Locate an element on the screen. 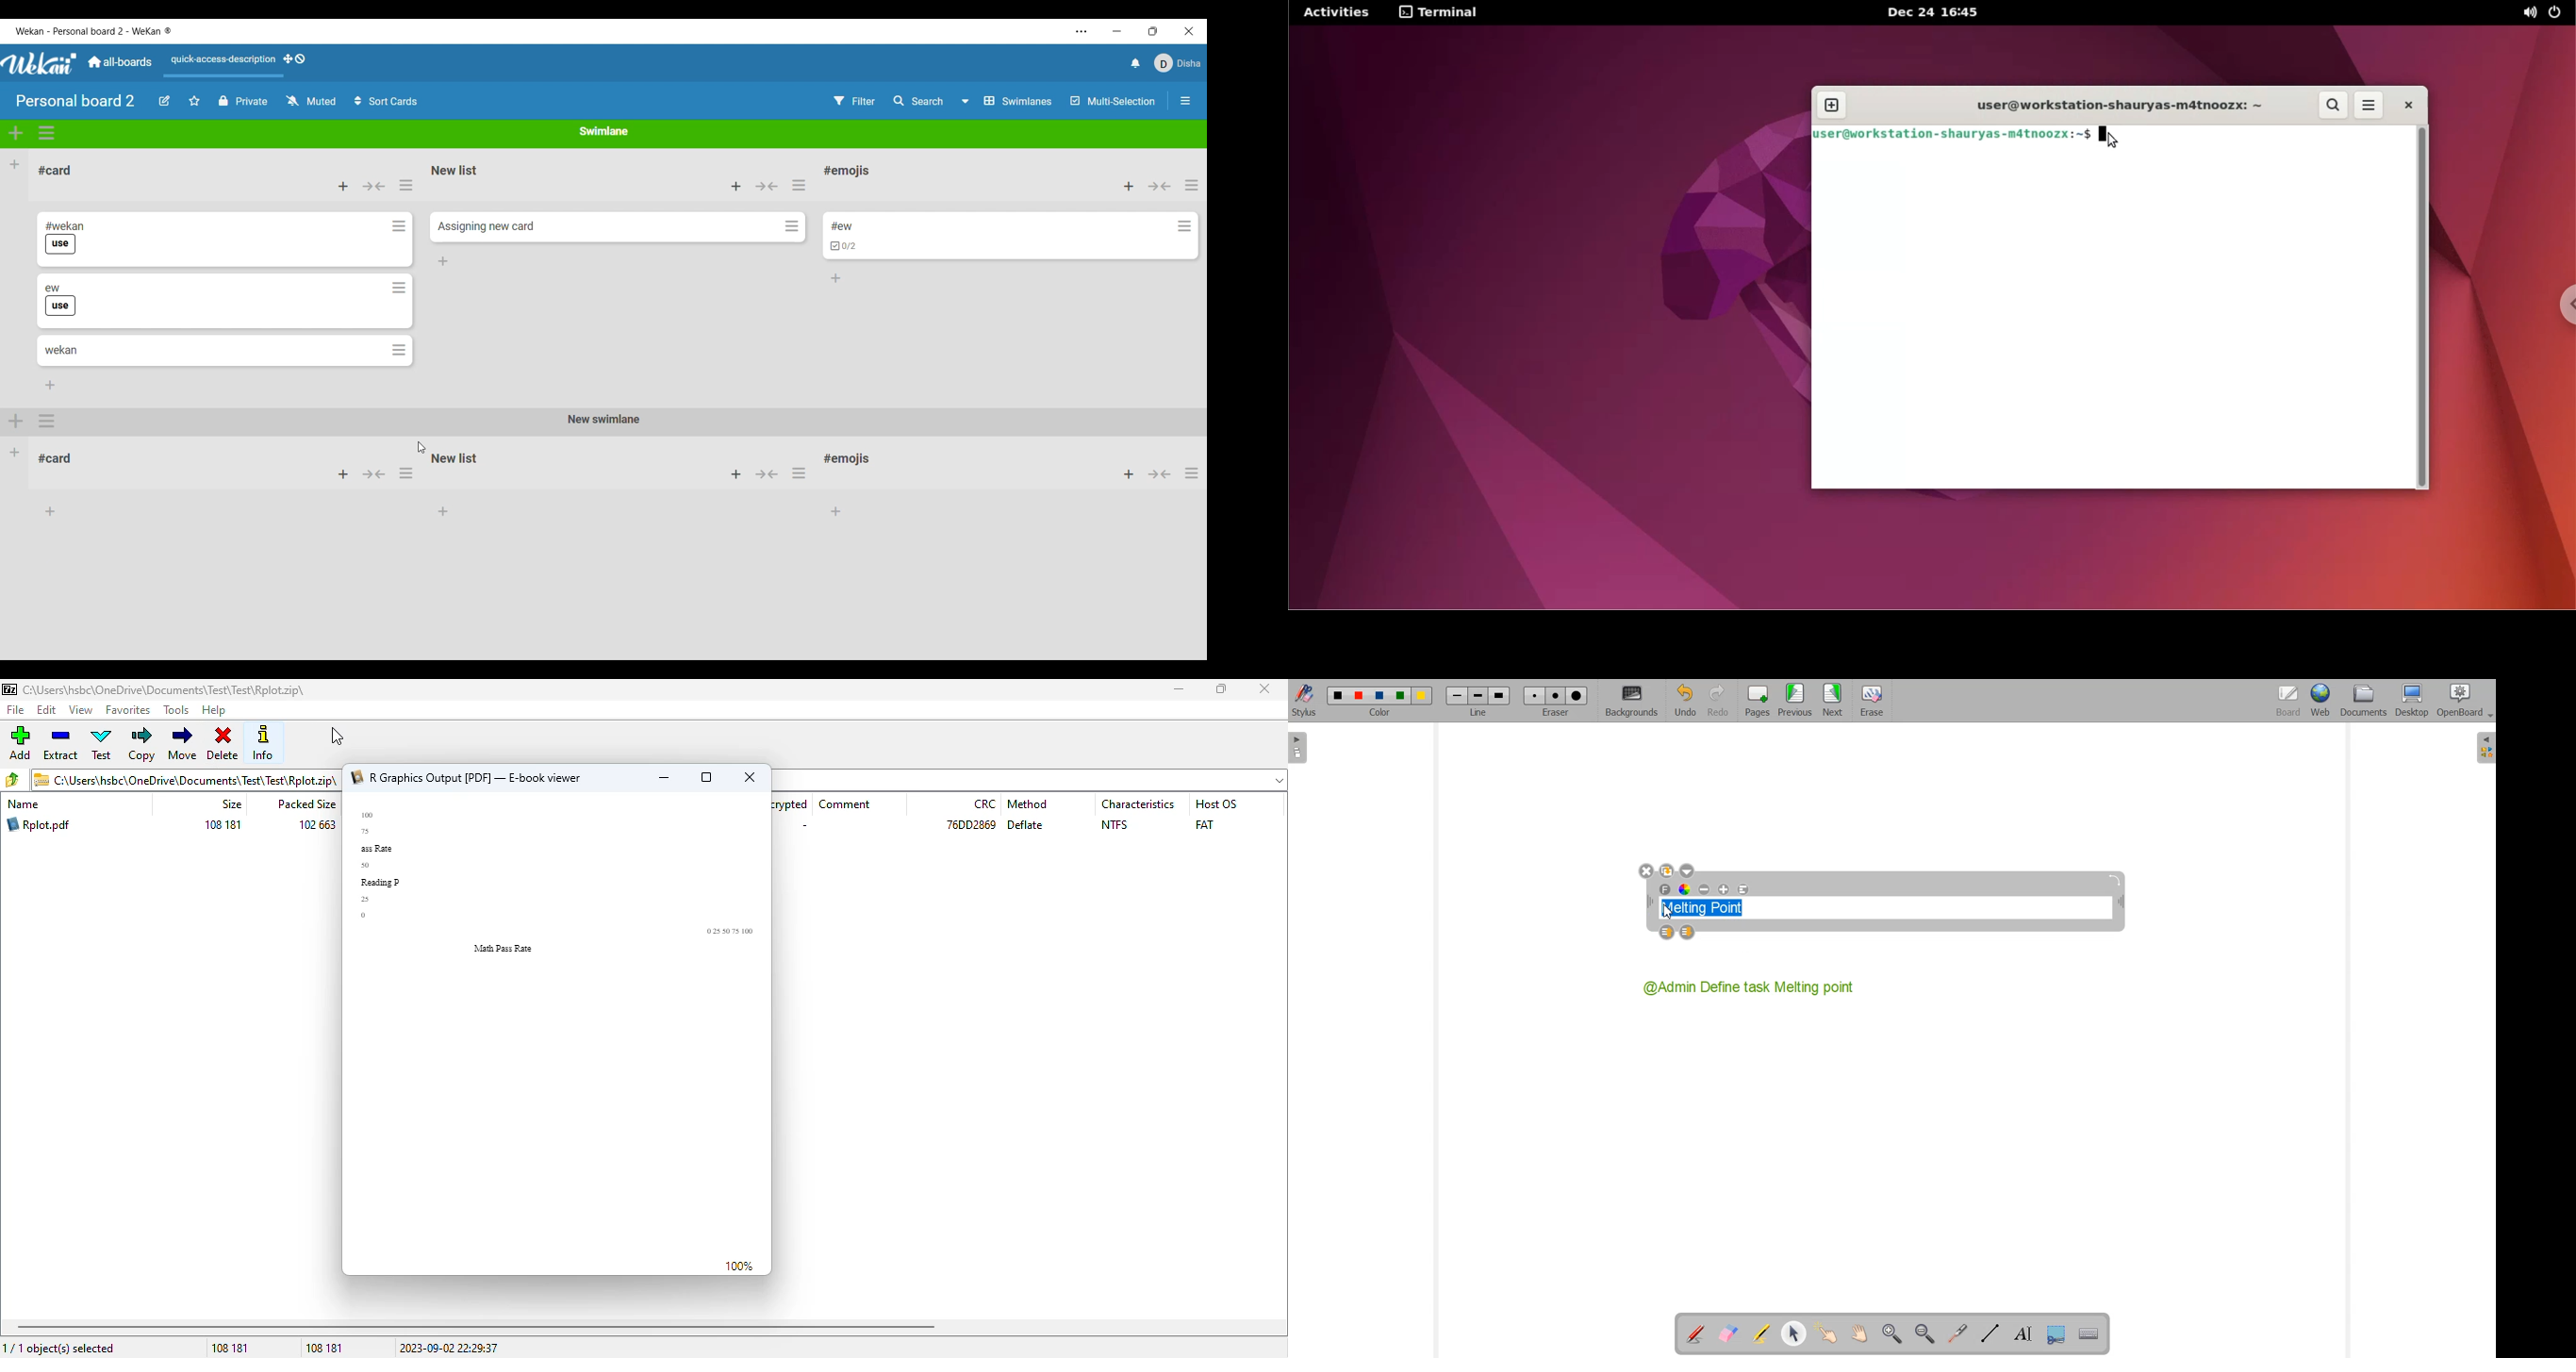 The image size is (2576, 1372). Text Alignment is located at coordinates (1743, 890).